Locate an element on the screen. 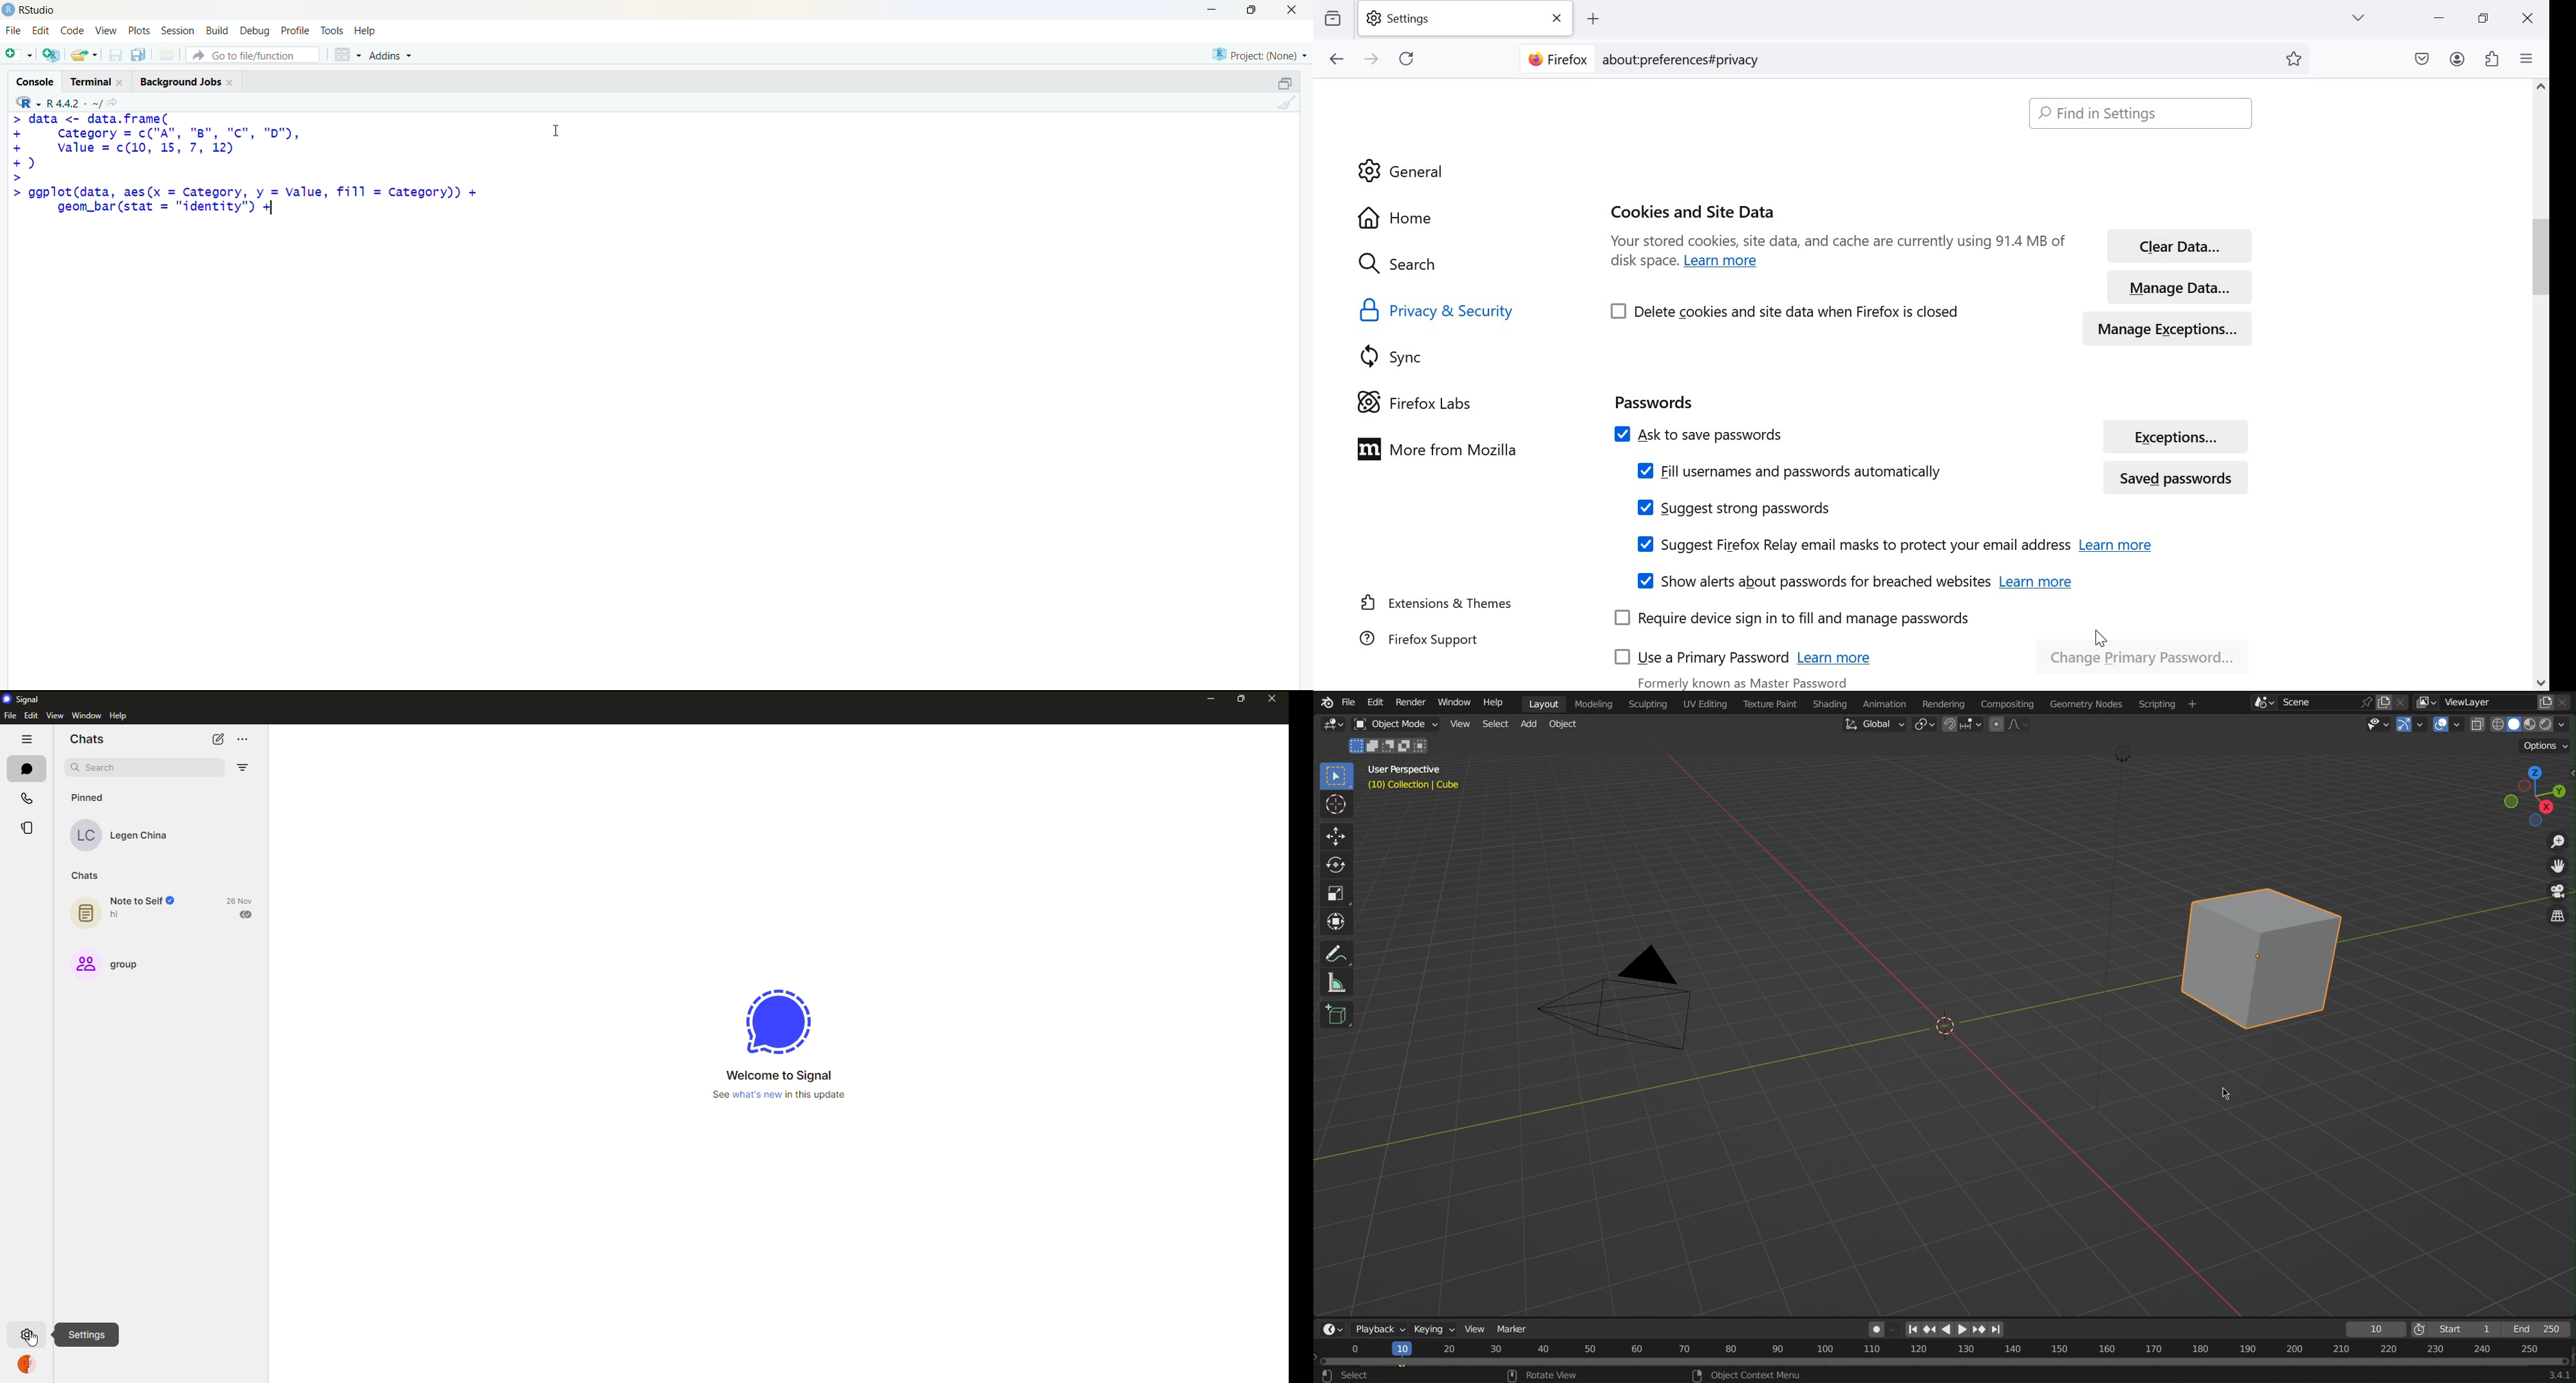 The image size is (2576, 1400). settings is located at coordinates (1469, 19).